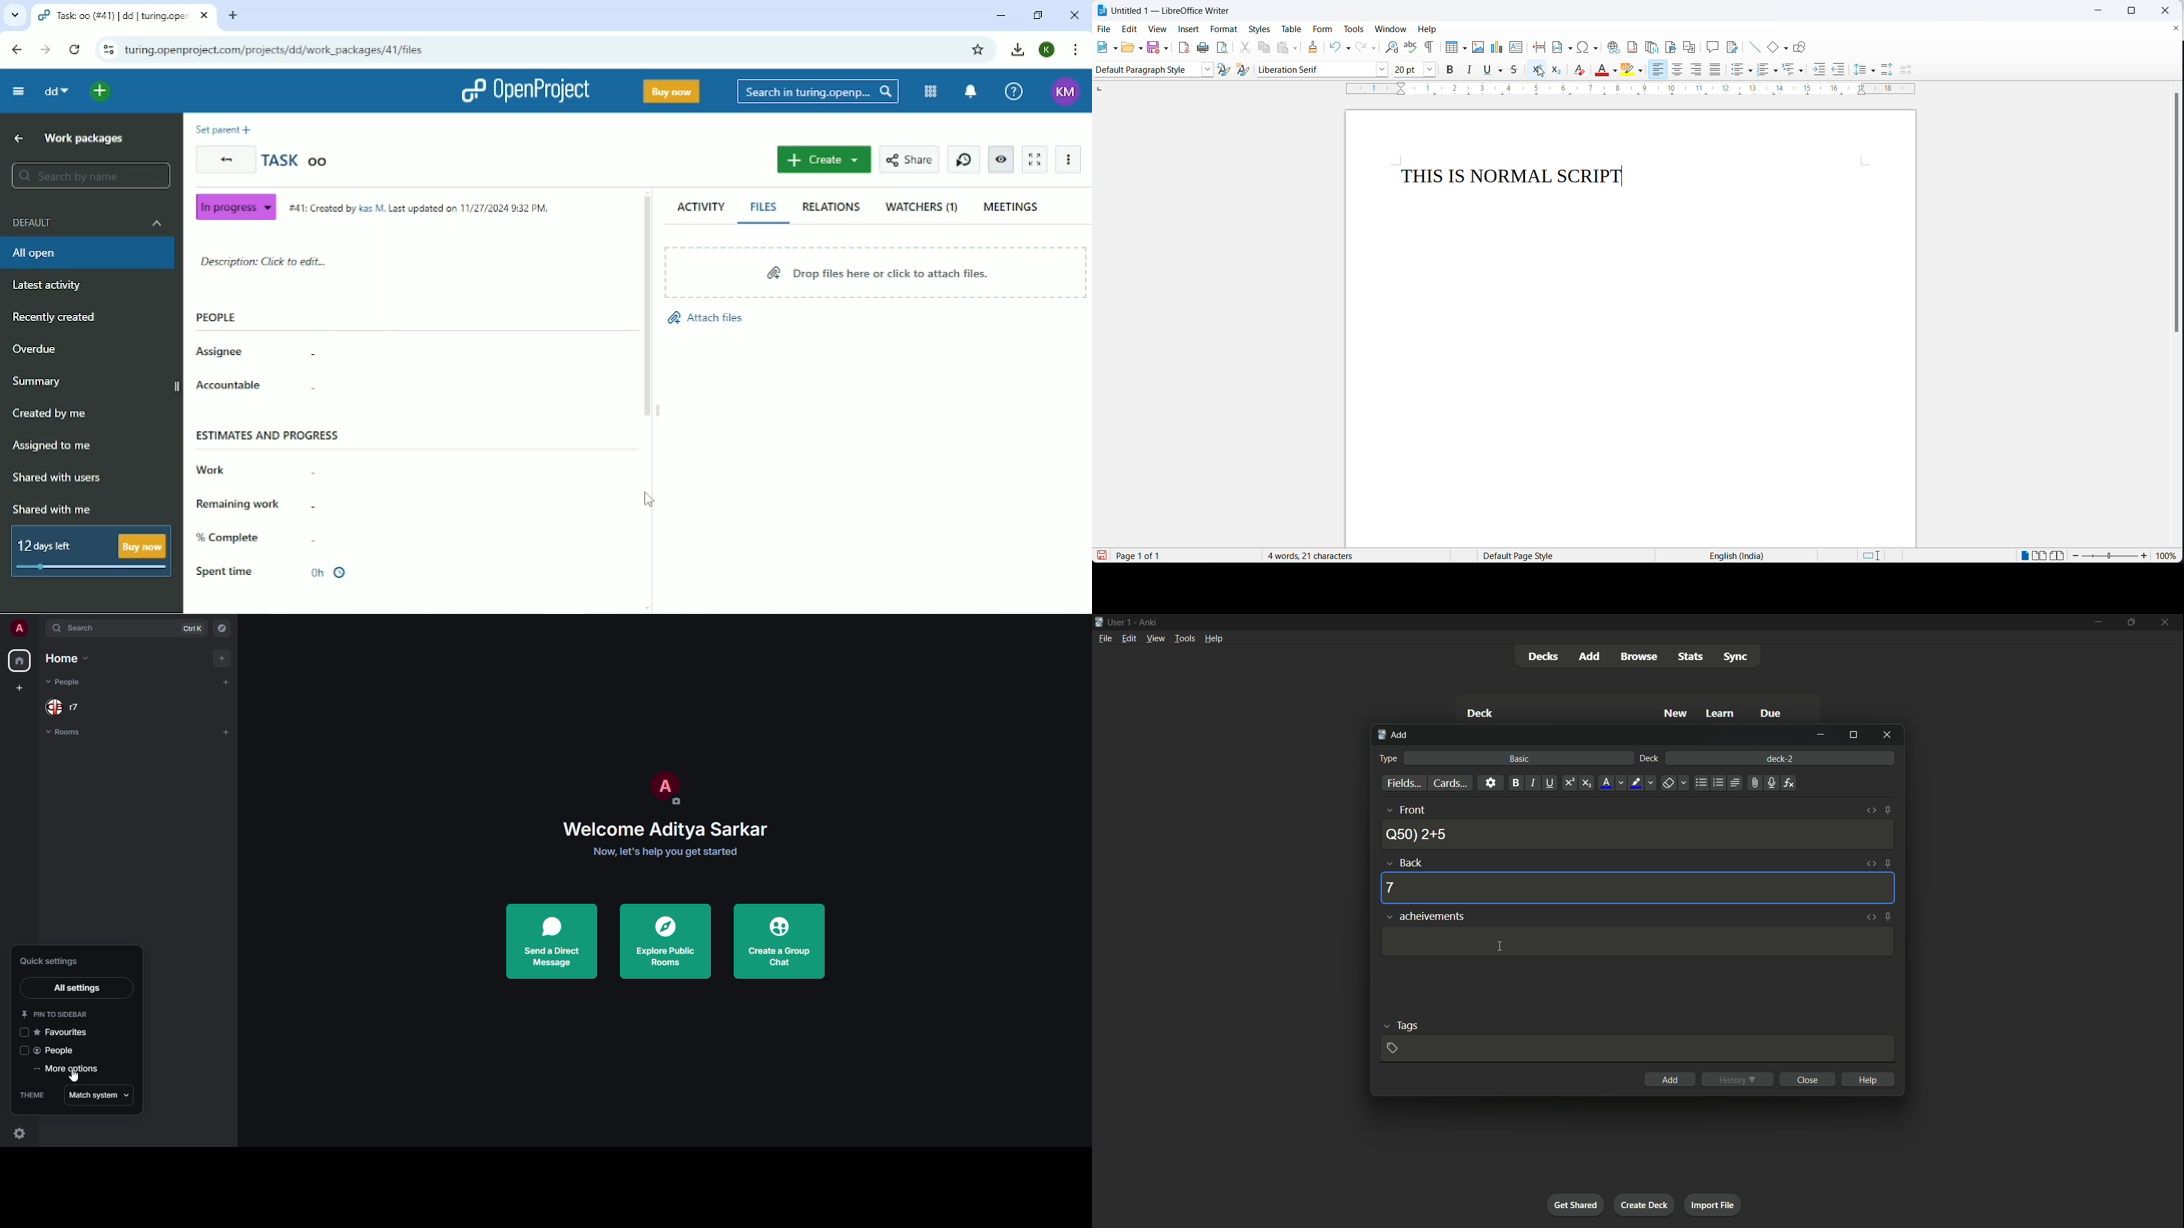 The height and width of the screenshot is (1232, 2184). What do you see at coordinates (1645, 1204) in the screenshot?
I see `create deck` at bounding box center [1645, 1204].